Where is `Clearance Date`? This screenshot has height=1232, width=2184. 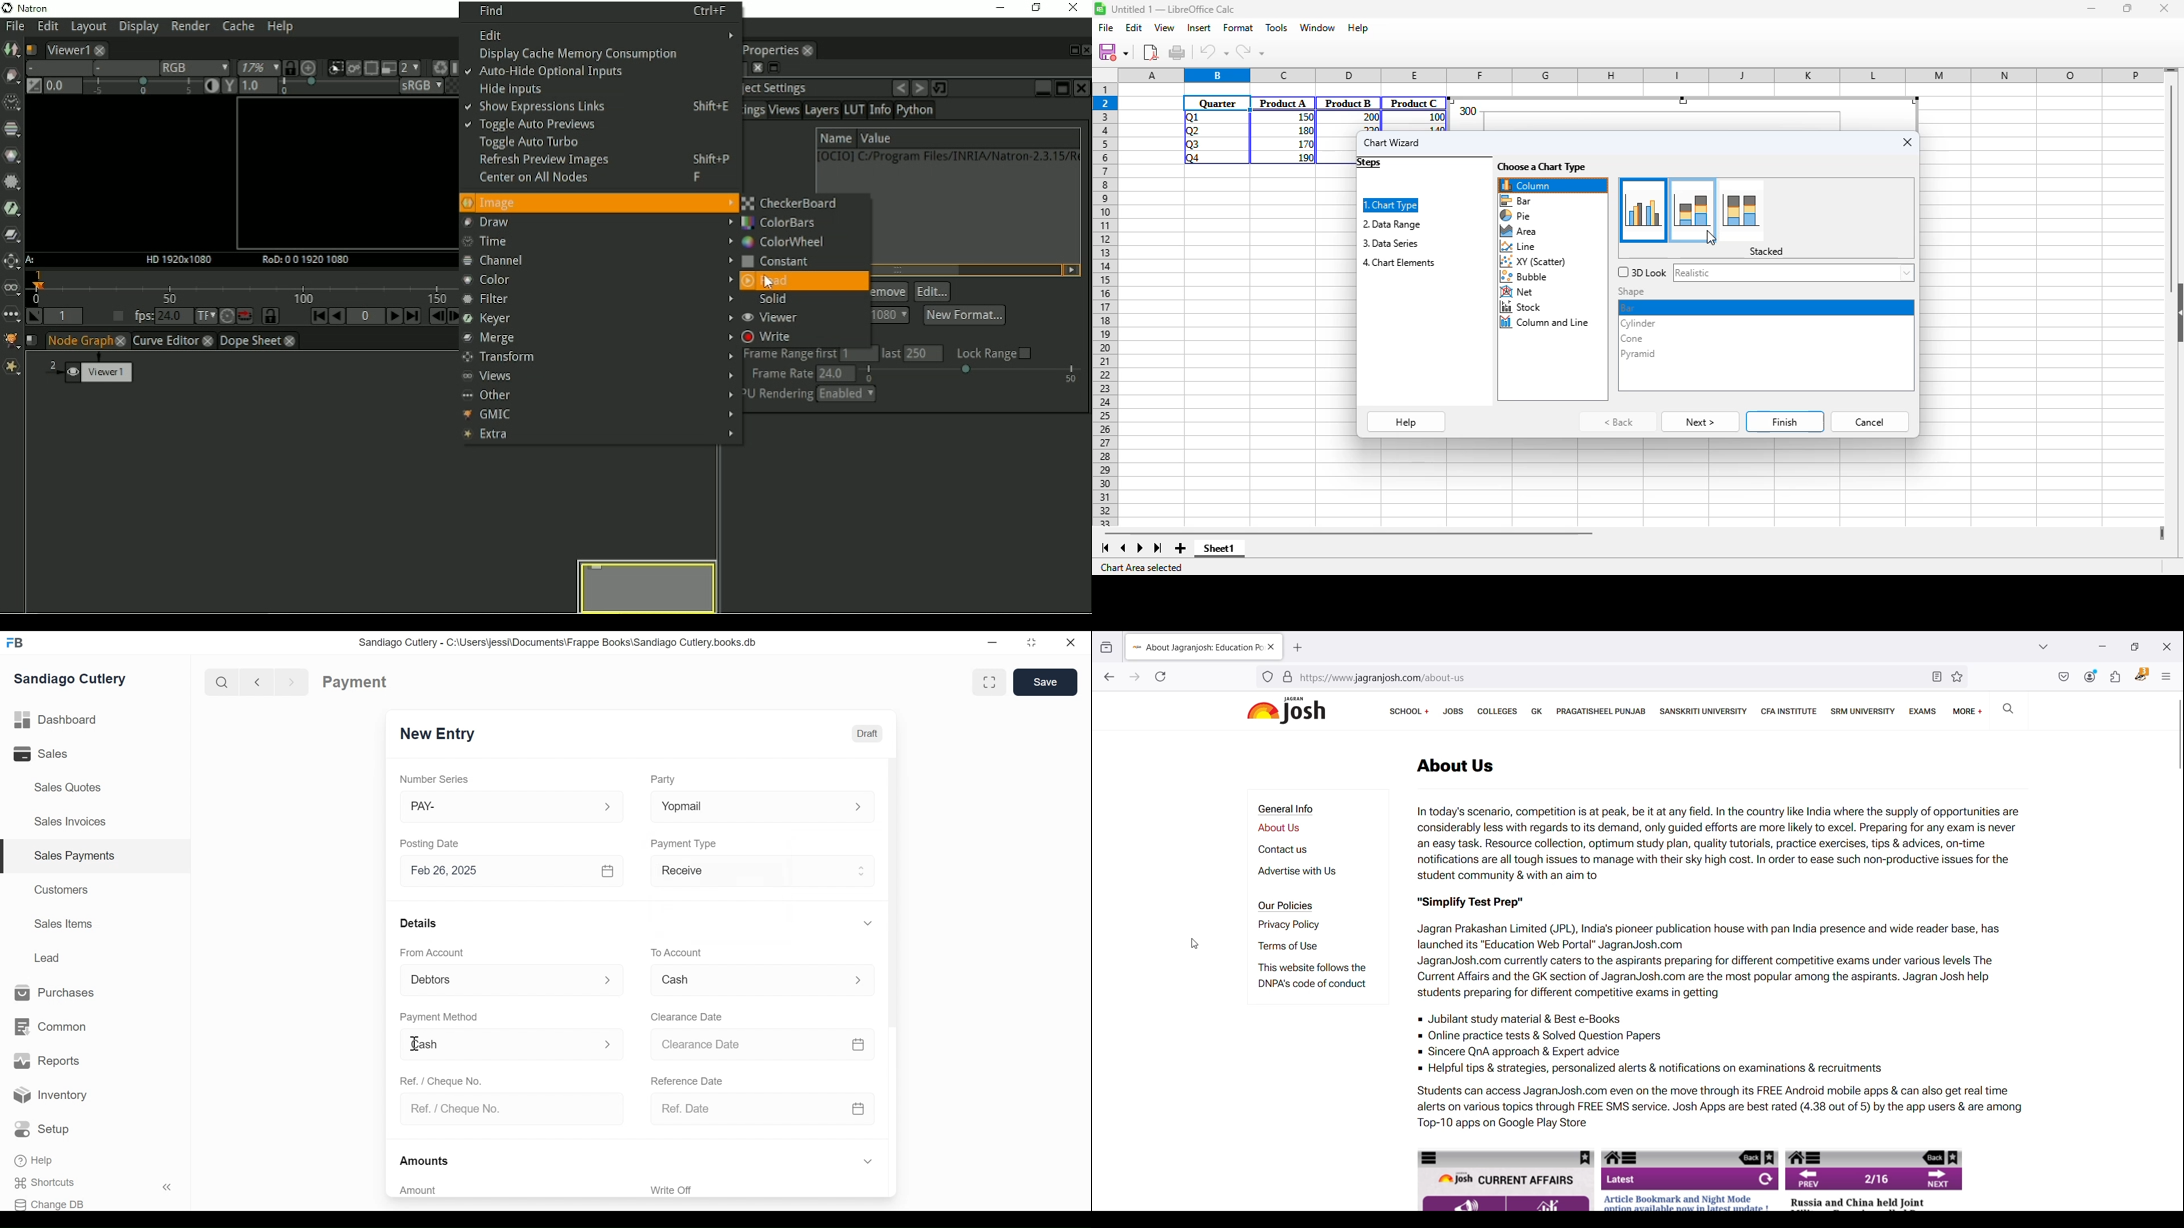 Clearance Date is located at coordinates (687, 1018).